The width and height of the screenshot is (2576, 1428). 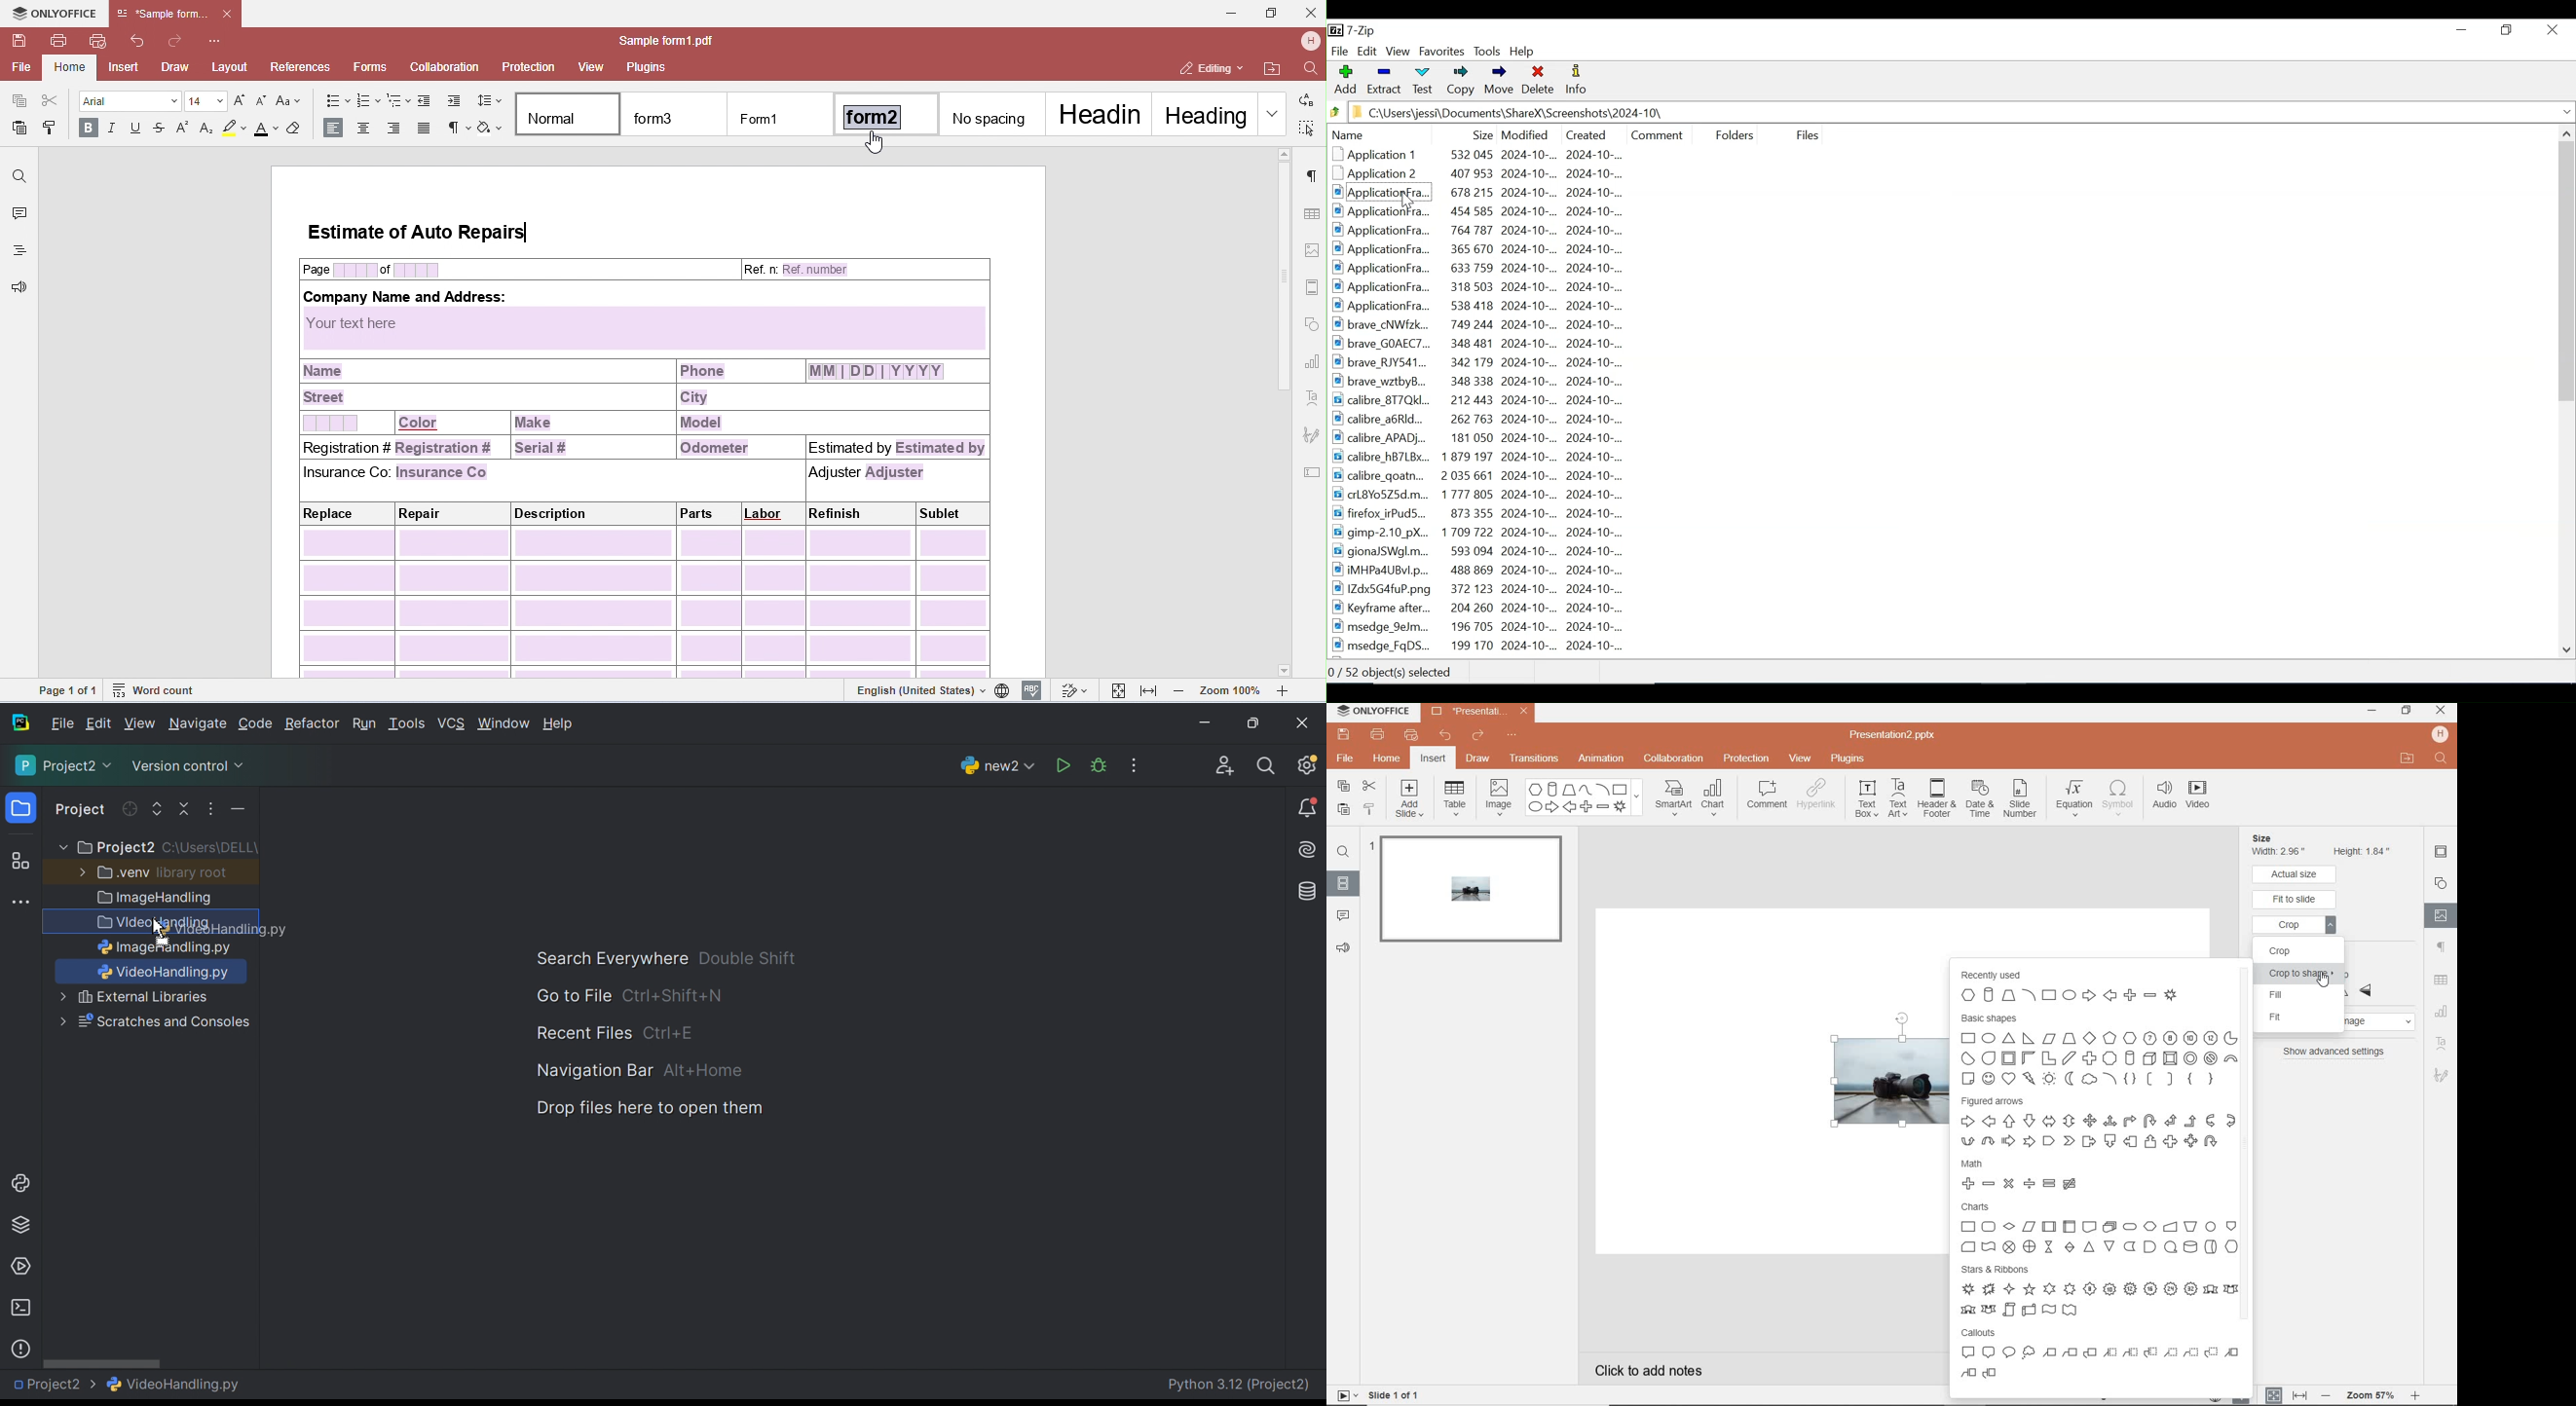 What do you see at coordinates (1344, 735) in the screenshot?
I see `save` at bounding box center [1344, 735].